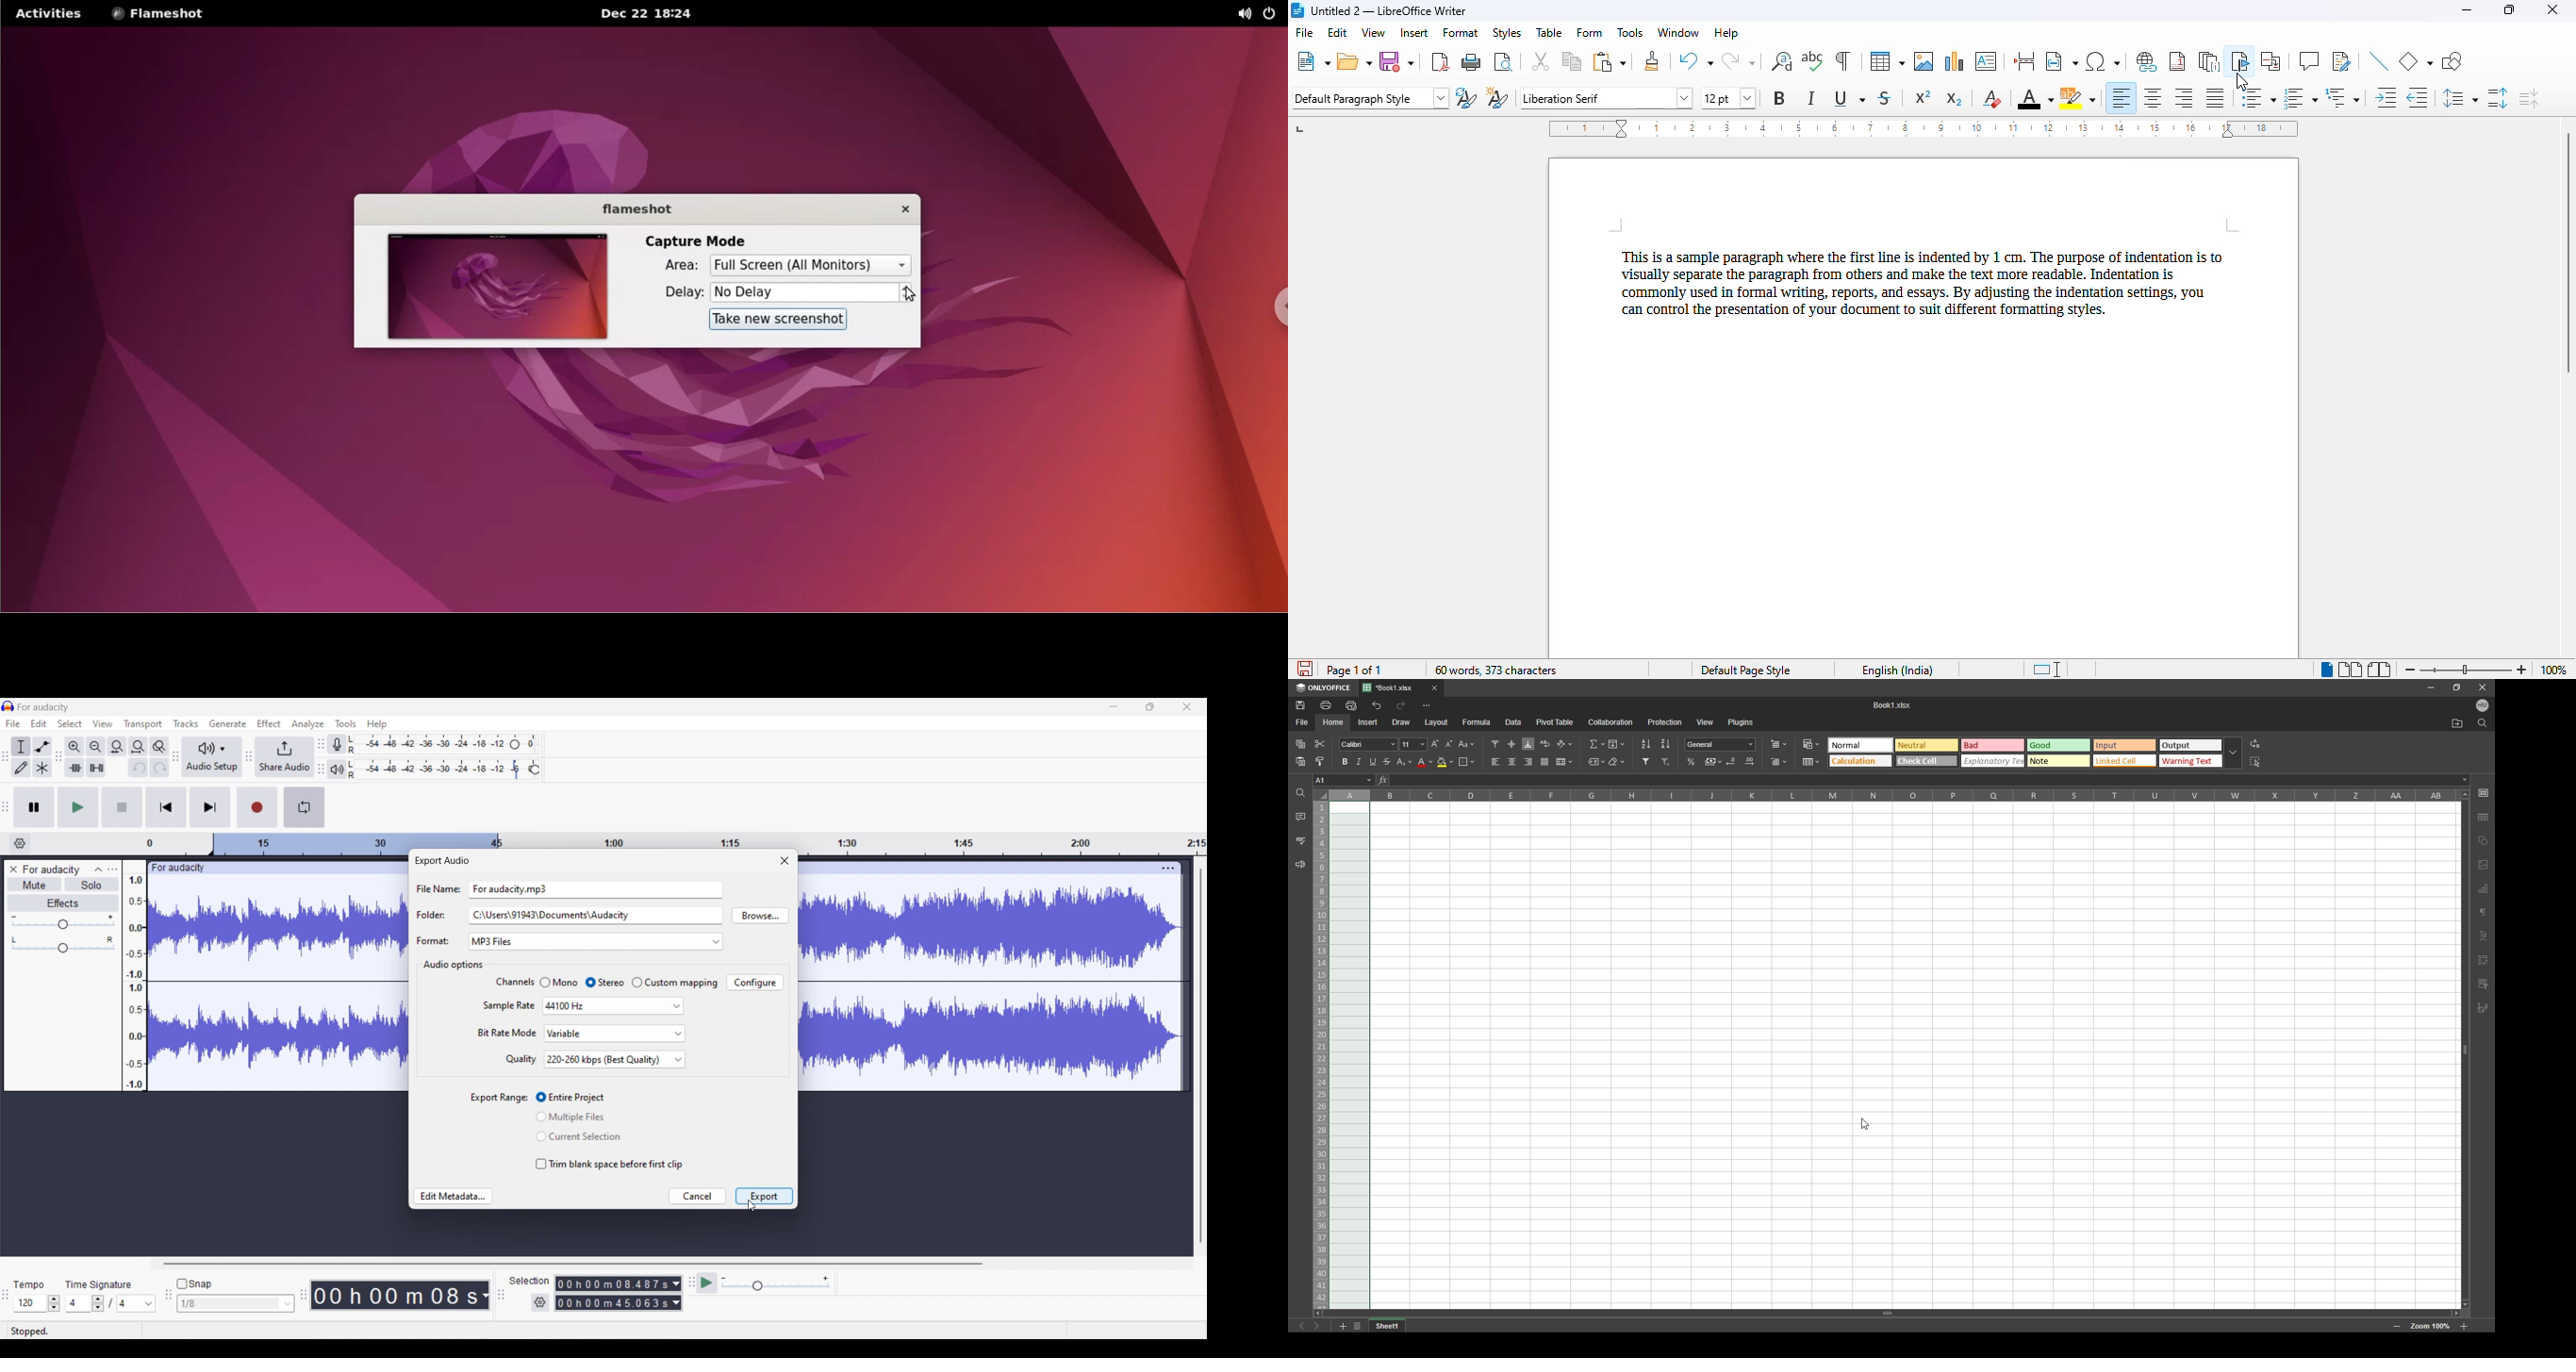  I want to click on No delay, so click(805, 292).